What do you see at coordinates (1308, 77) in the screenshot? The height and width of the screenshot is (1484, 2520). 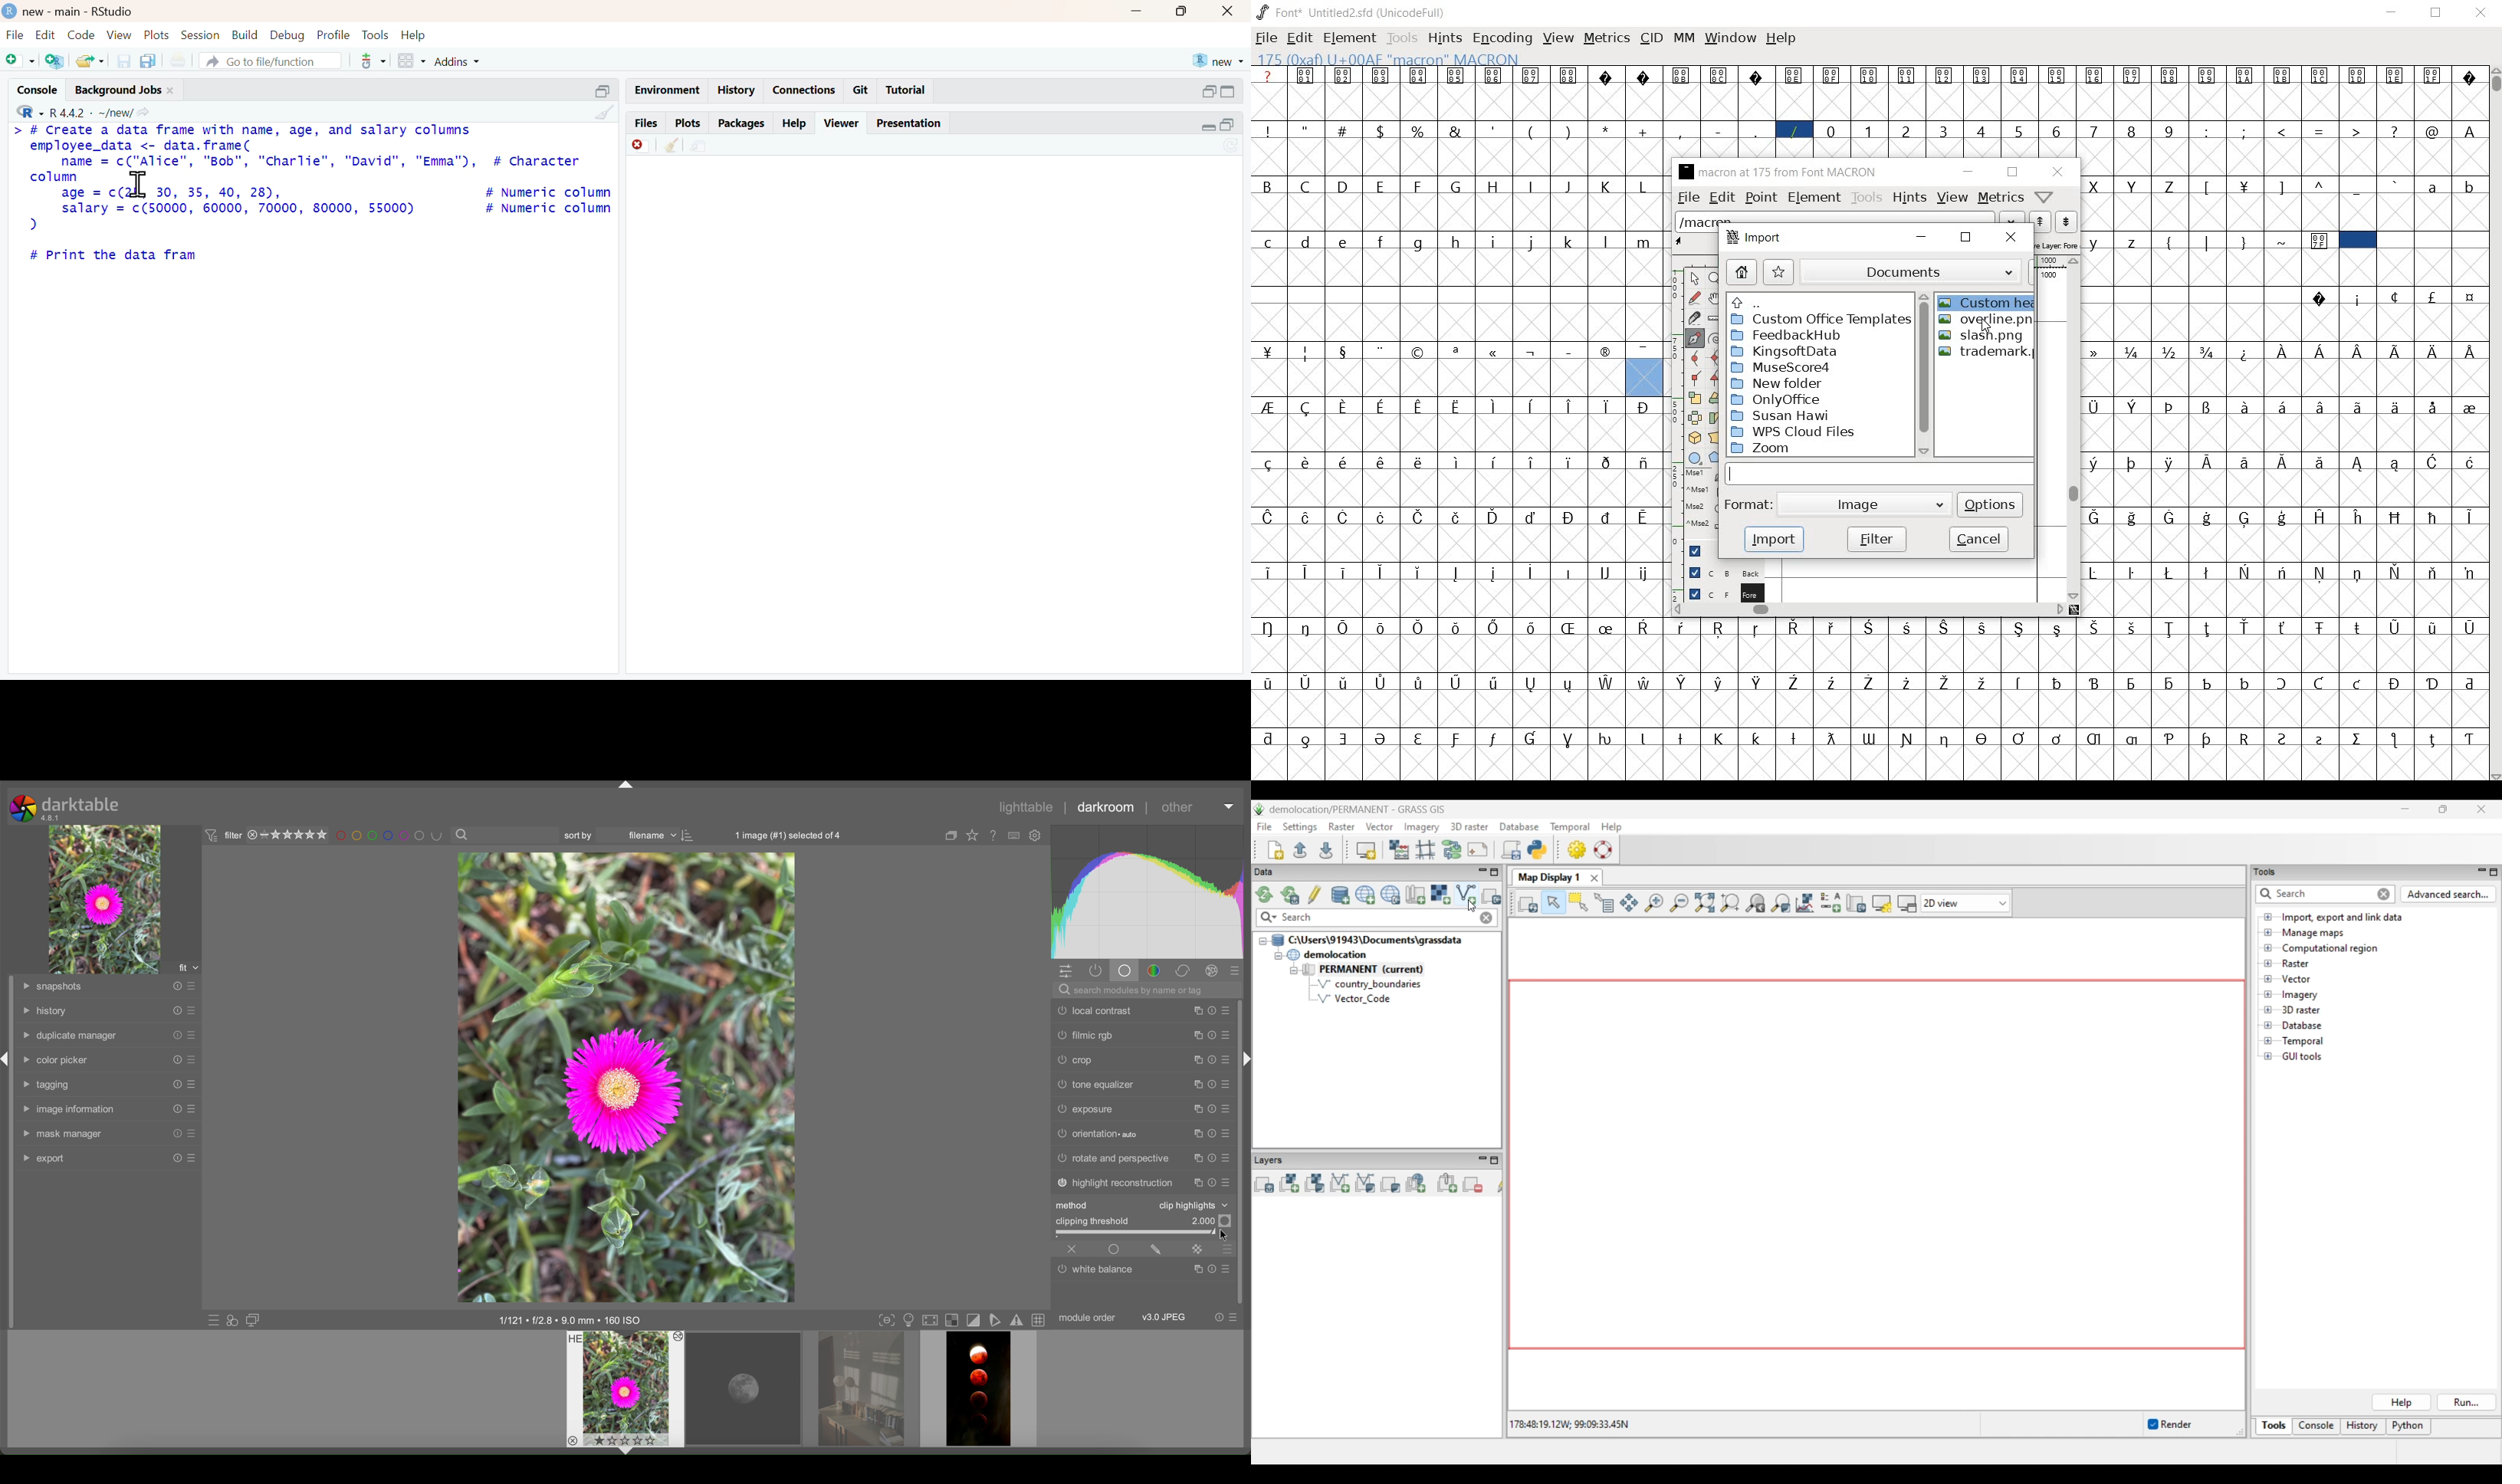 I see `Symbol` at bounding box center [1308, 77].